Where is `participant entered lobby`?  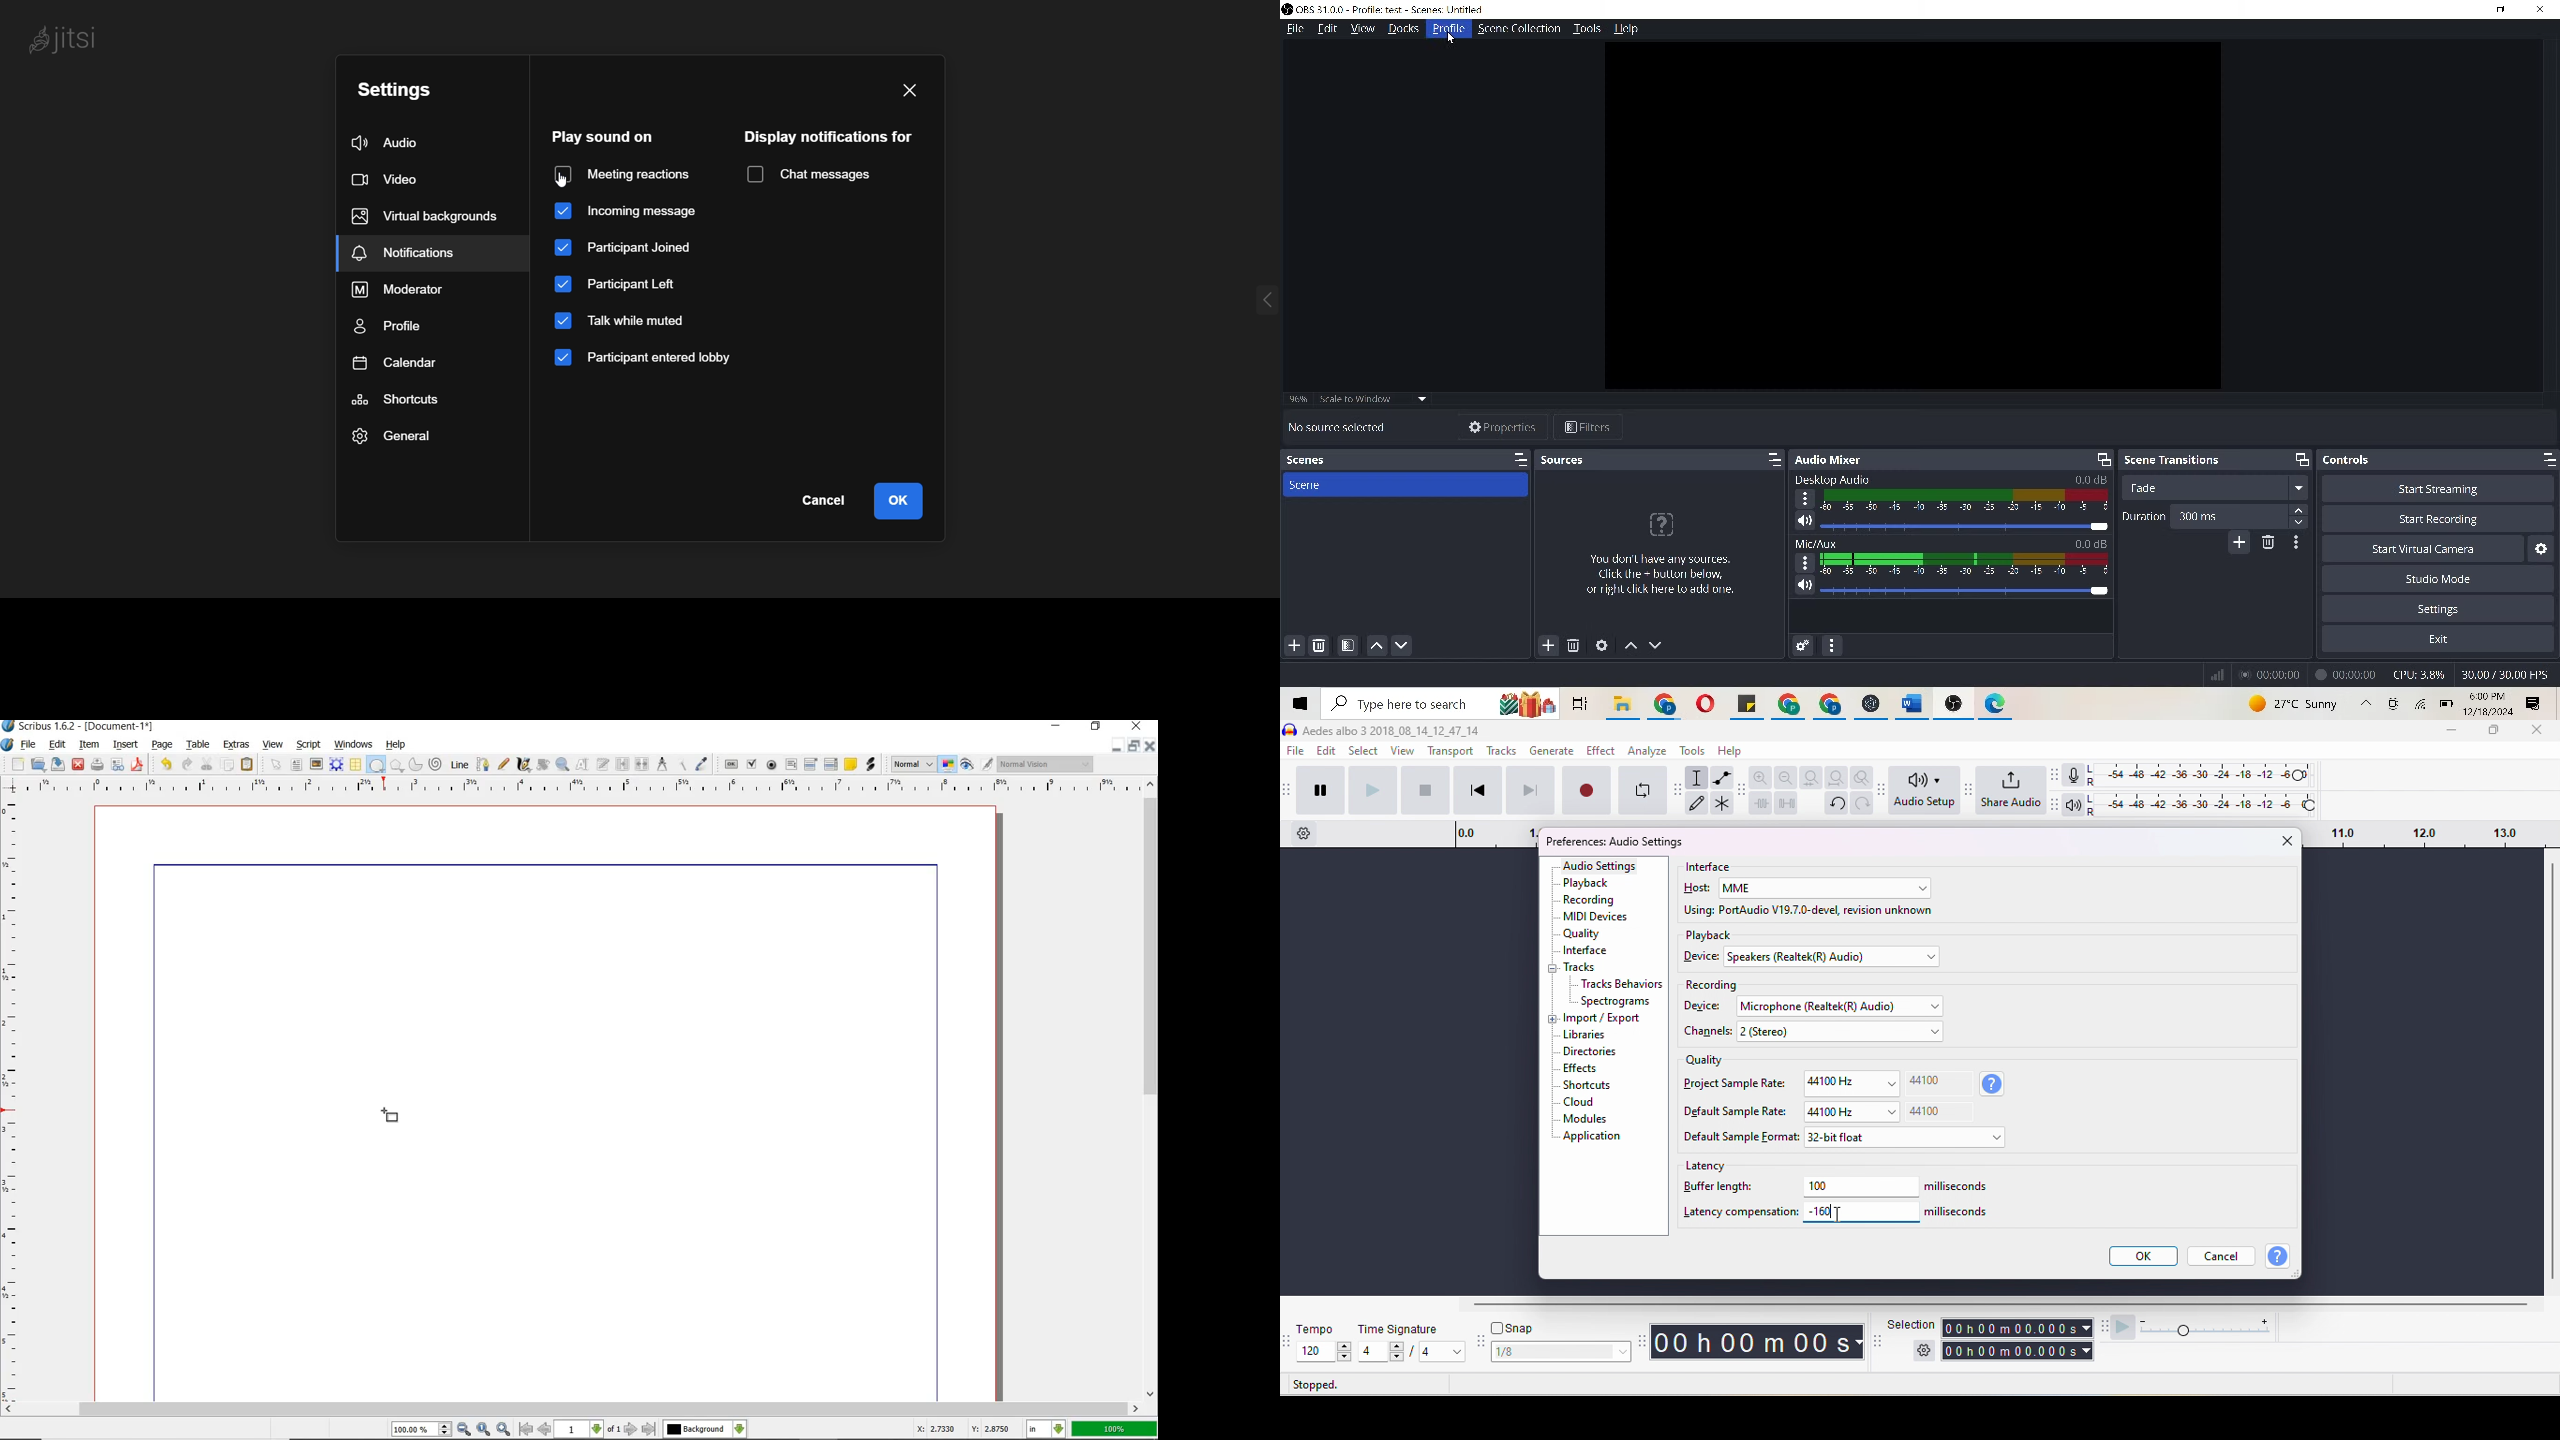
participant entered lobby is located at coordinates (647, 359).